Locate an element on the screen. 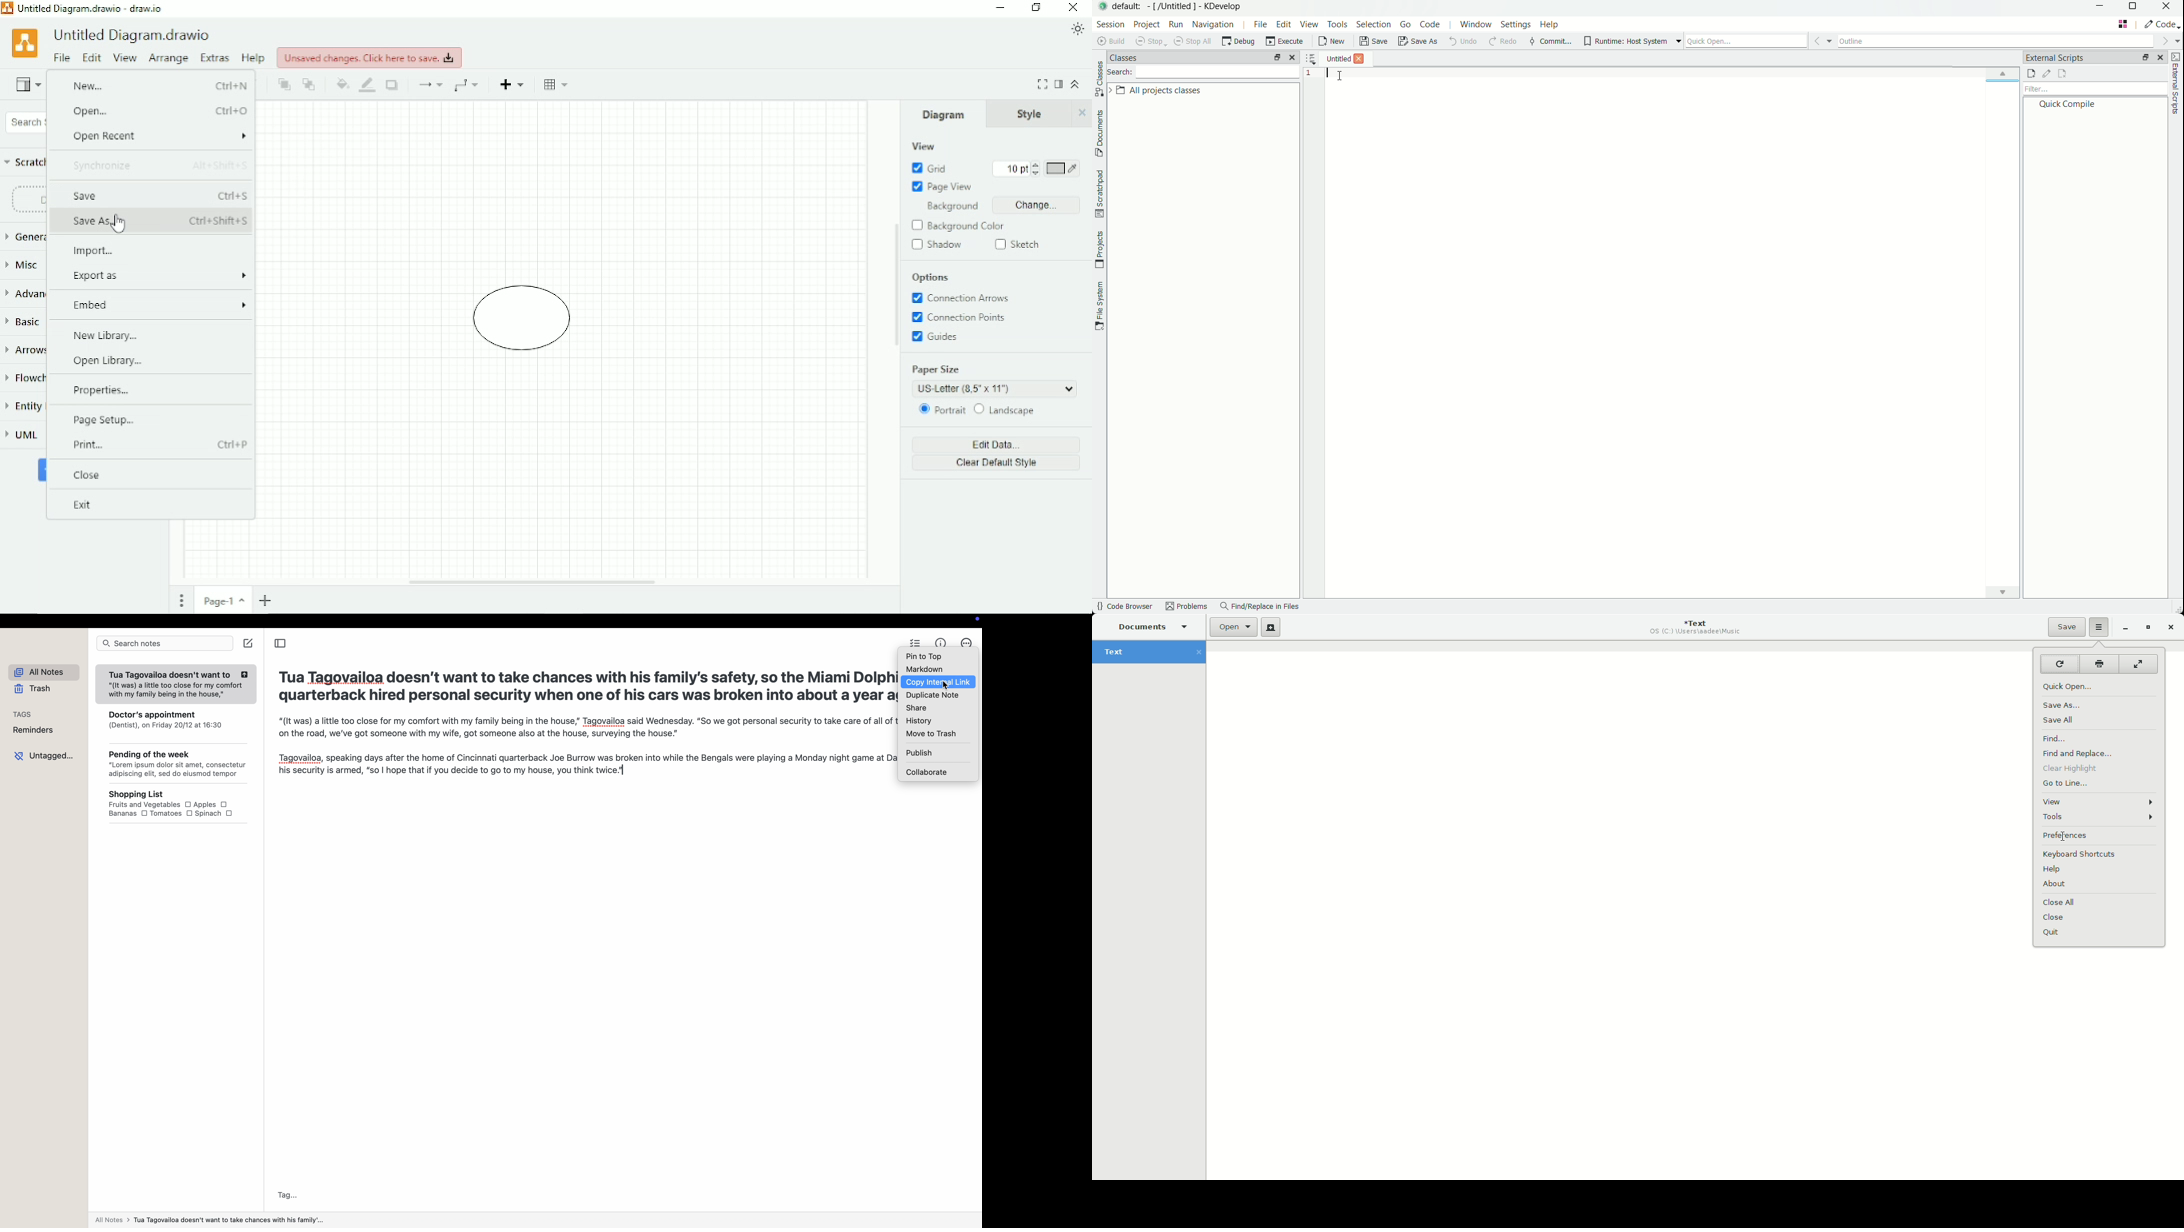 The height and width of the screenshot is (1232, 2184). tags is located at coordinates (19, 714).